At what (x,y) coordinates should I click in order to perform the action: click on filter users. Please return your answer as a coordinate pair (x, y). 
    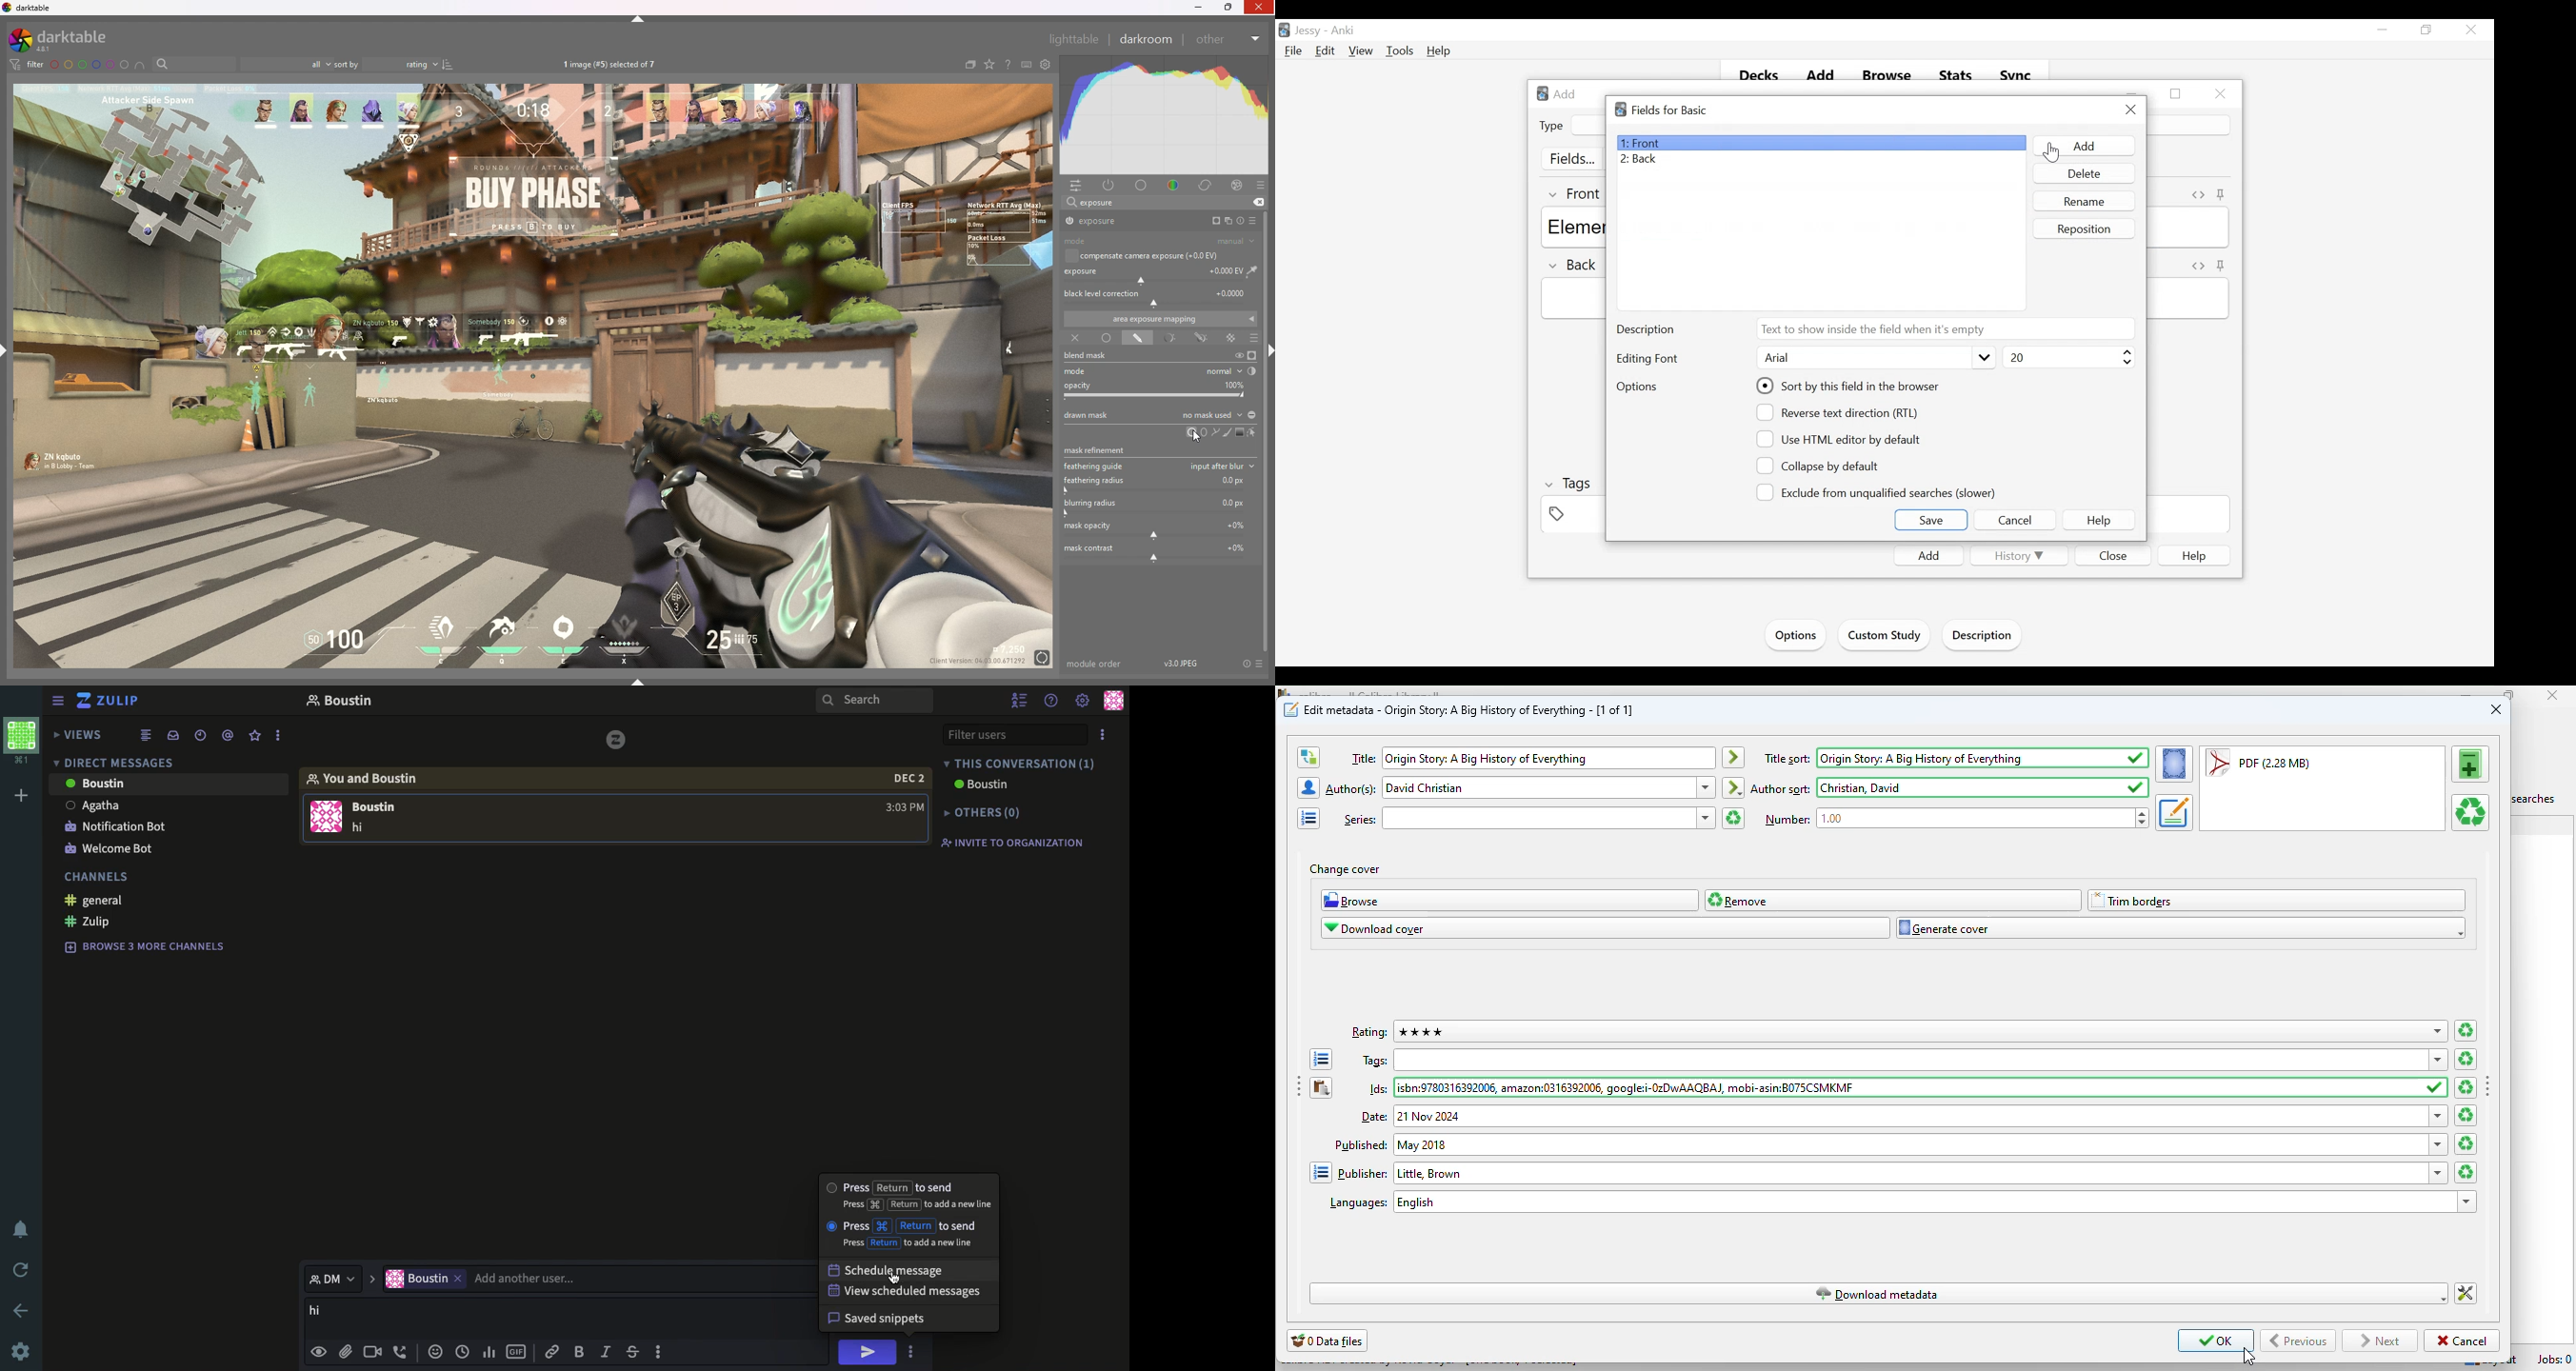
    Looking at the image, I should click on (1016, 735).